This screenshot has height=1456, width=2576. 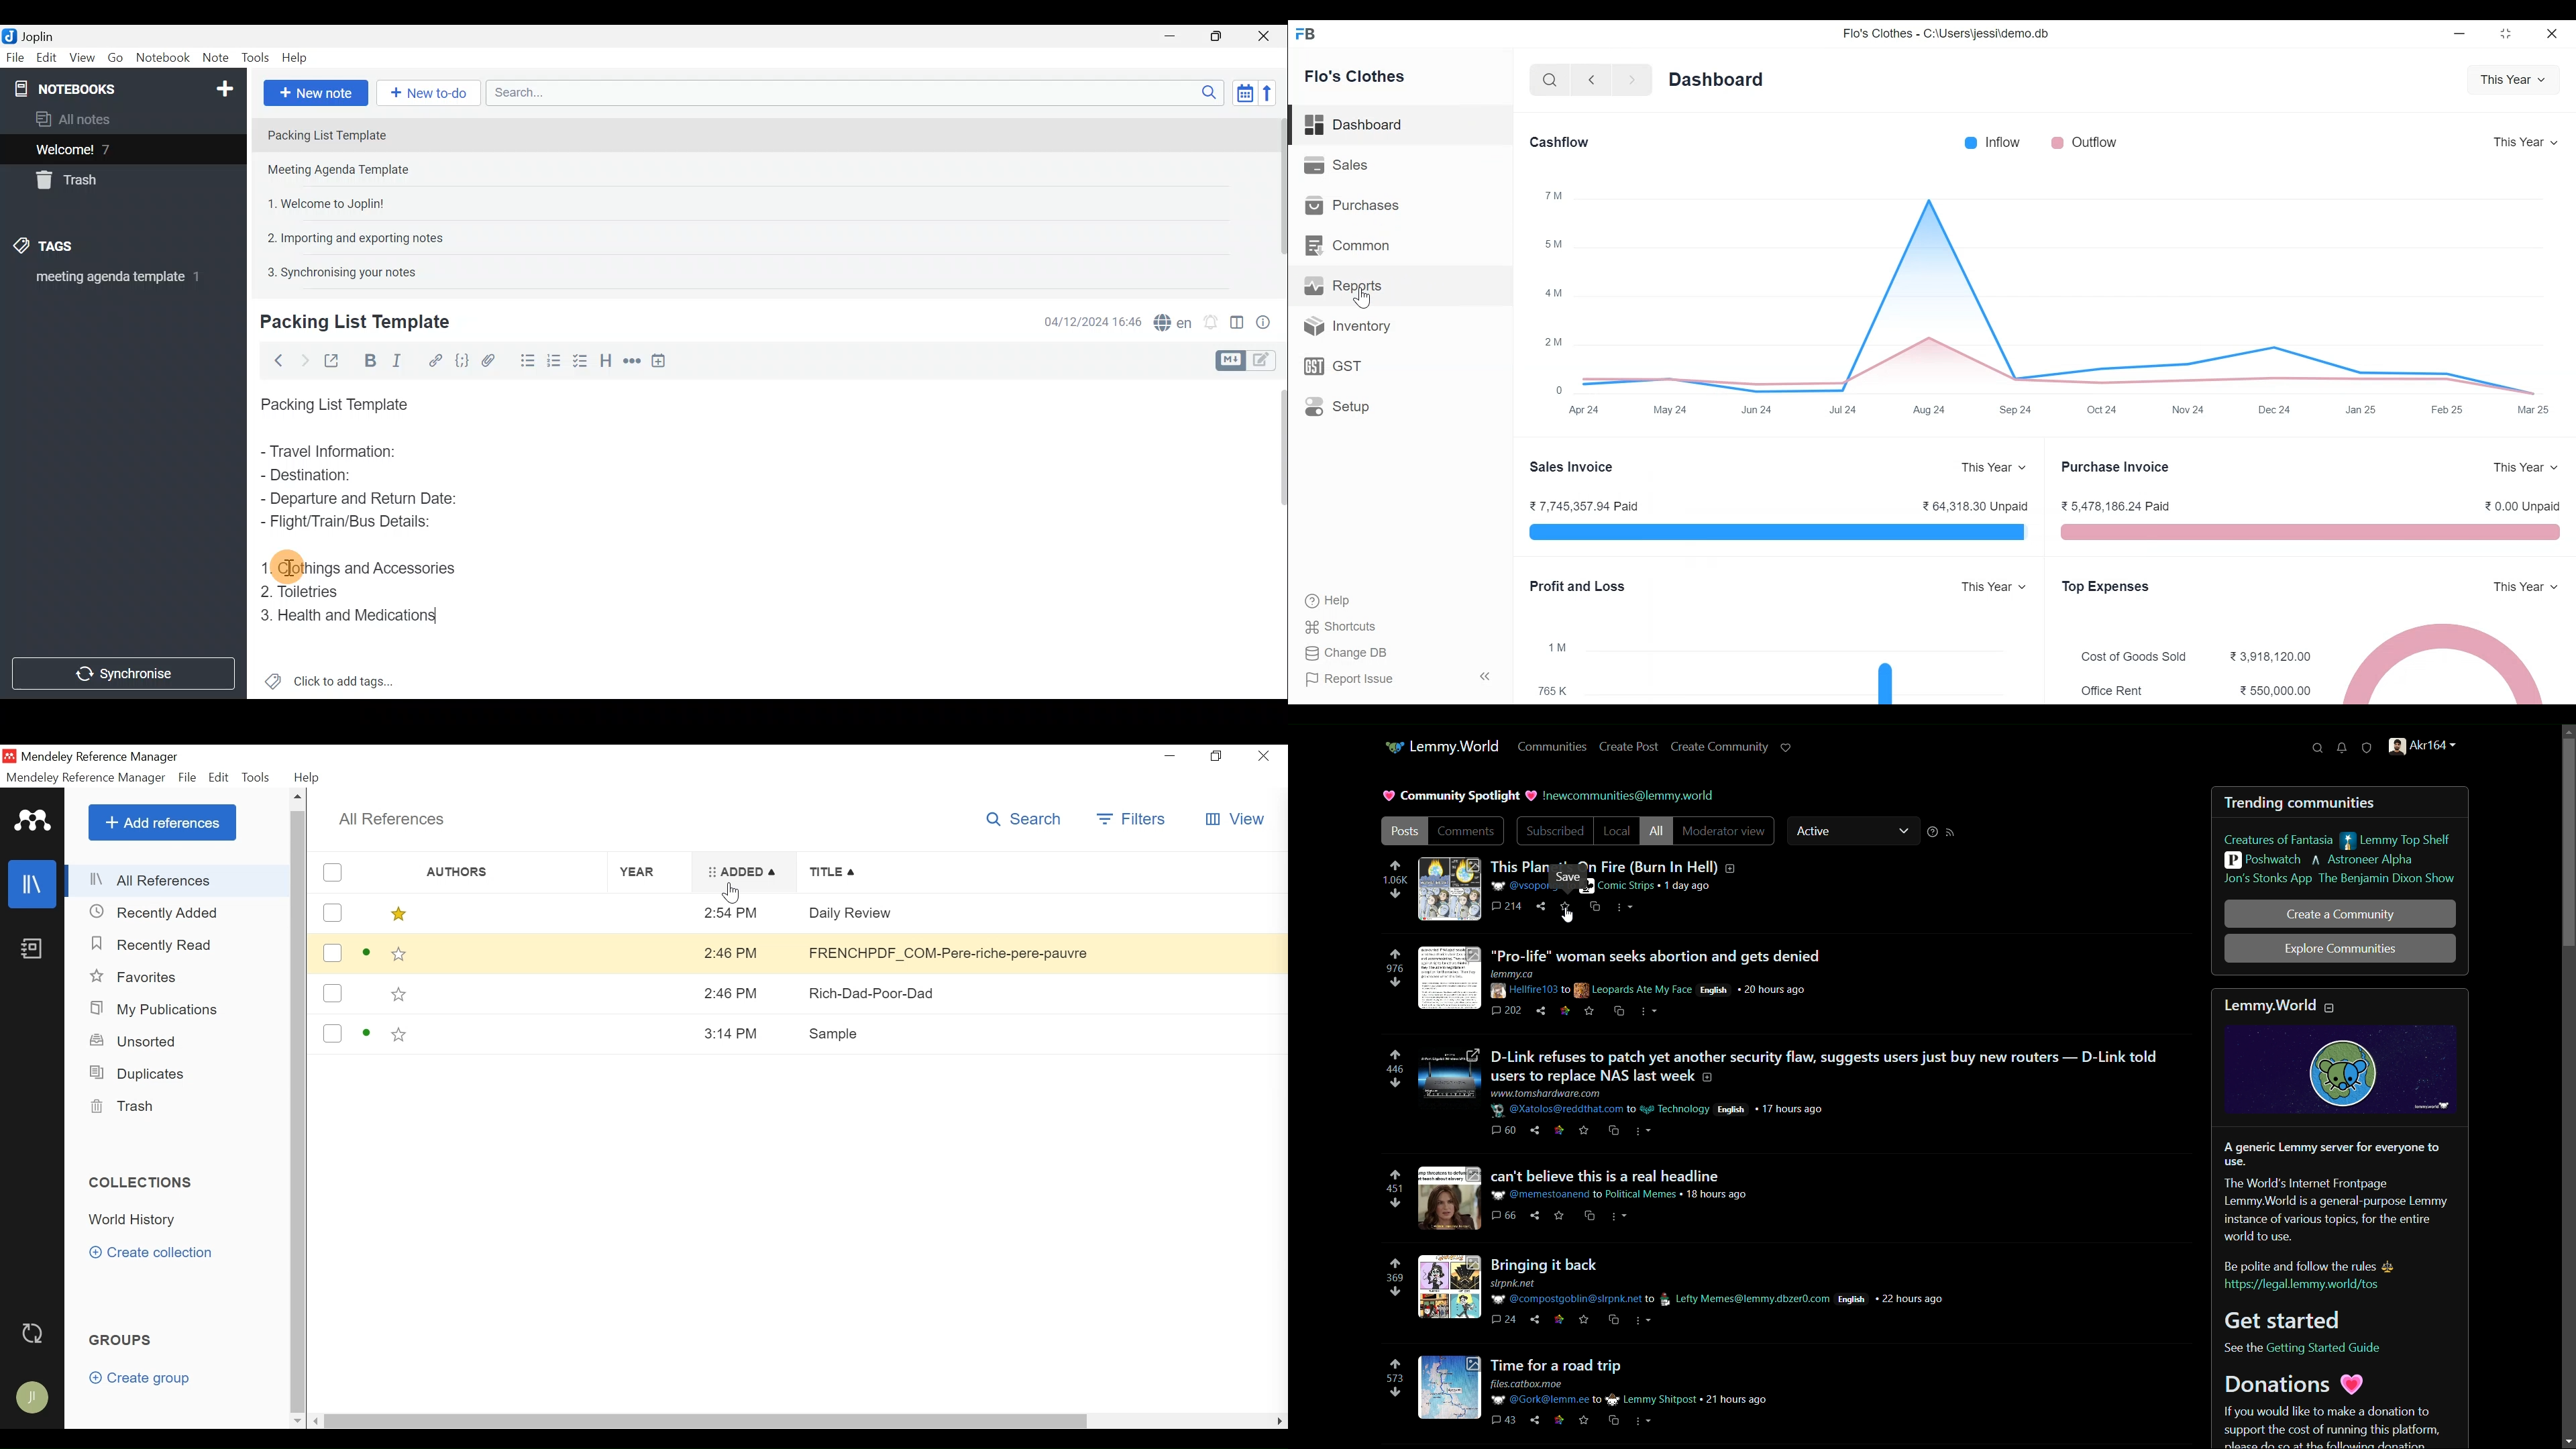 What do you see at coordinates (2364, 860) in the screenshot?
I see `astoneer alpha` at bounding box center [2364, 860].